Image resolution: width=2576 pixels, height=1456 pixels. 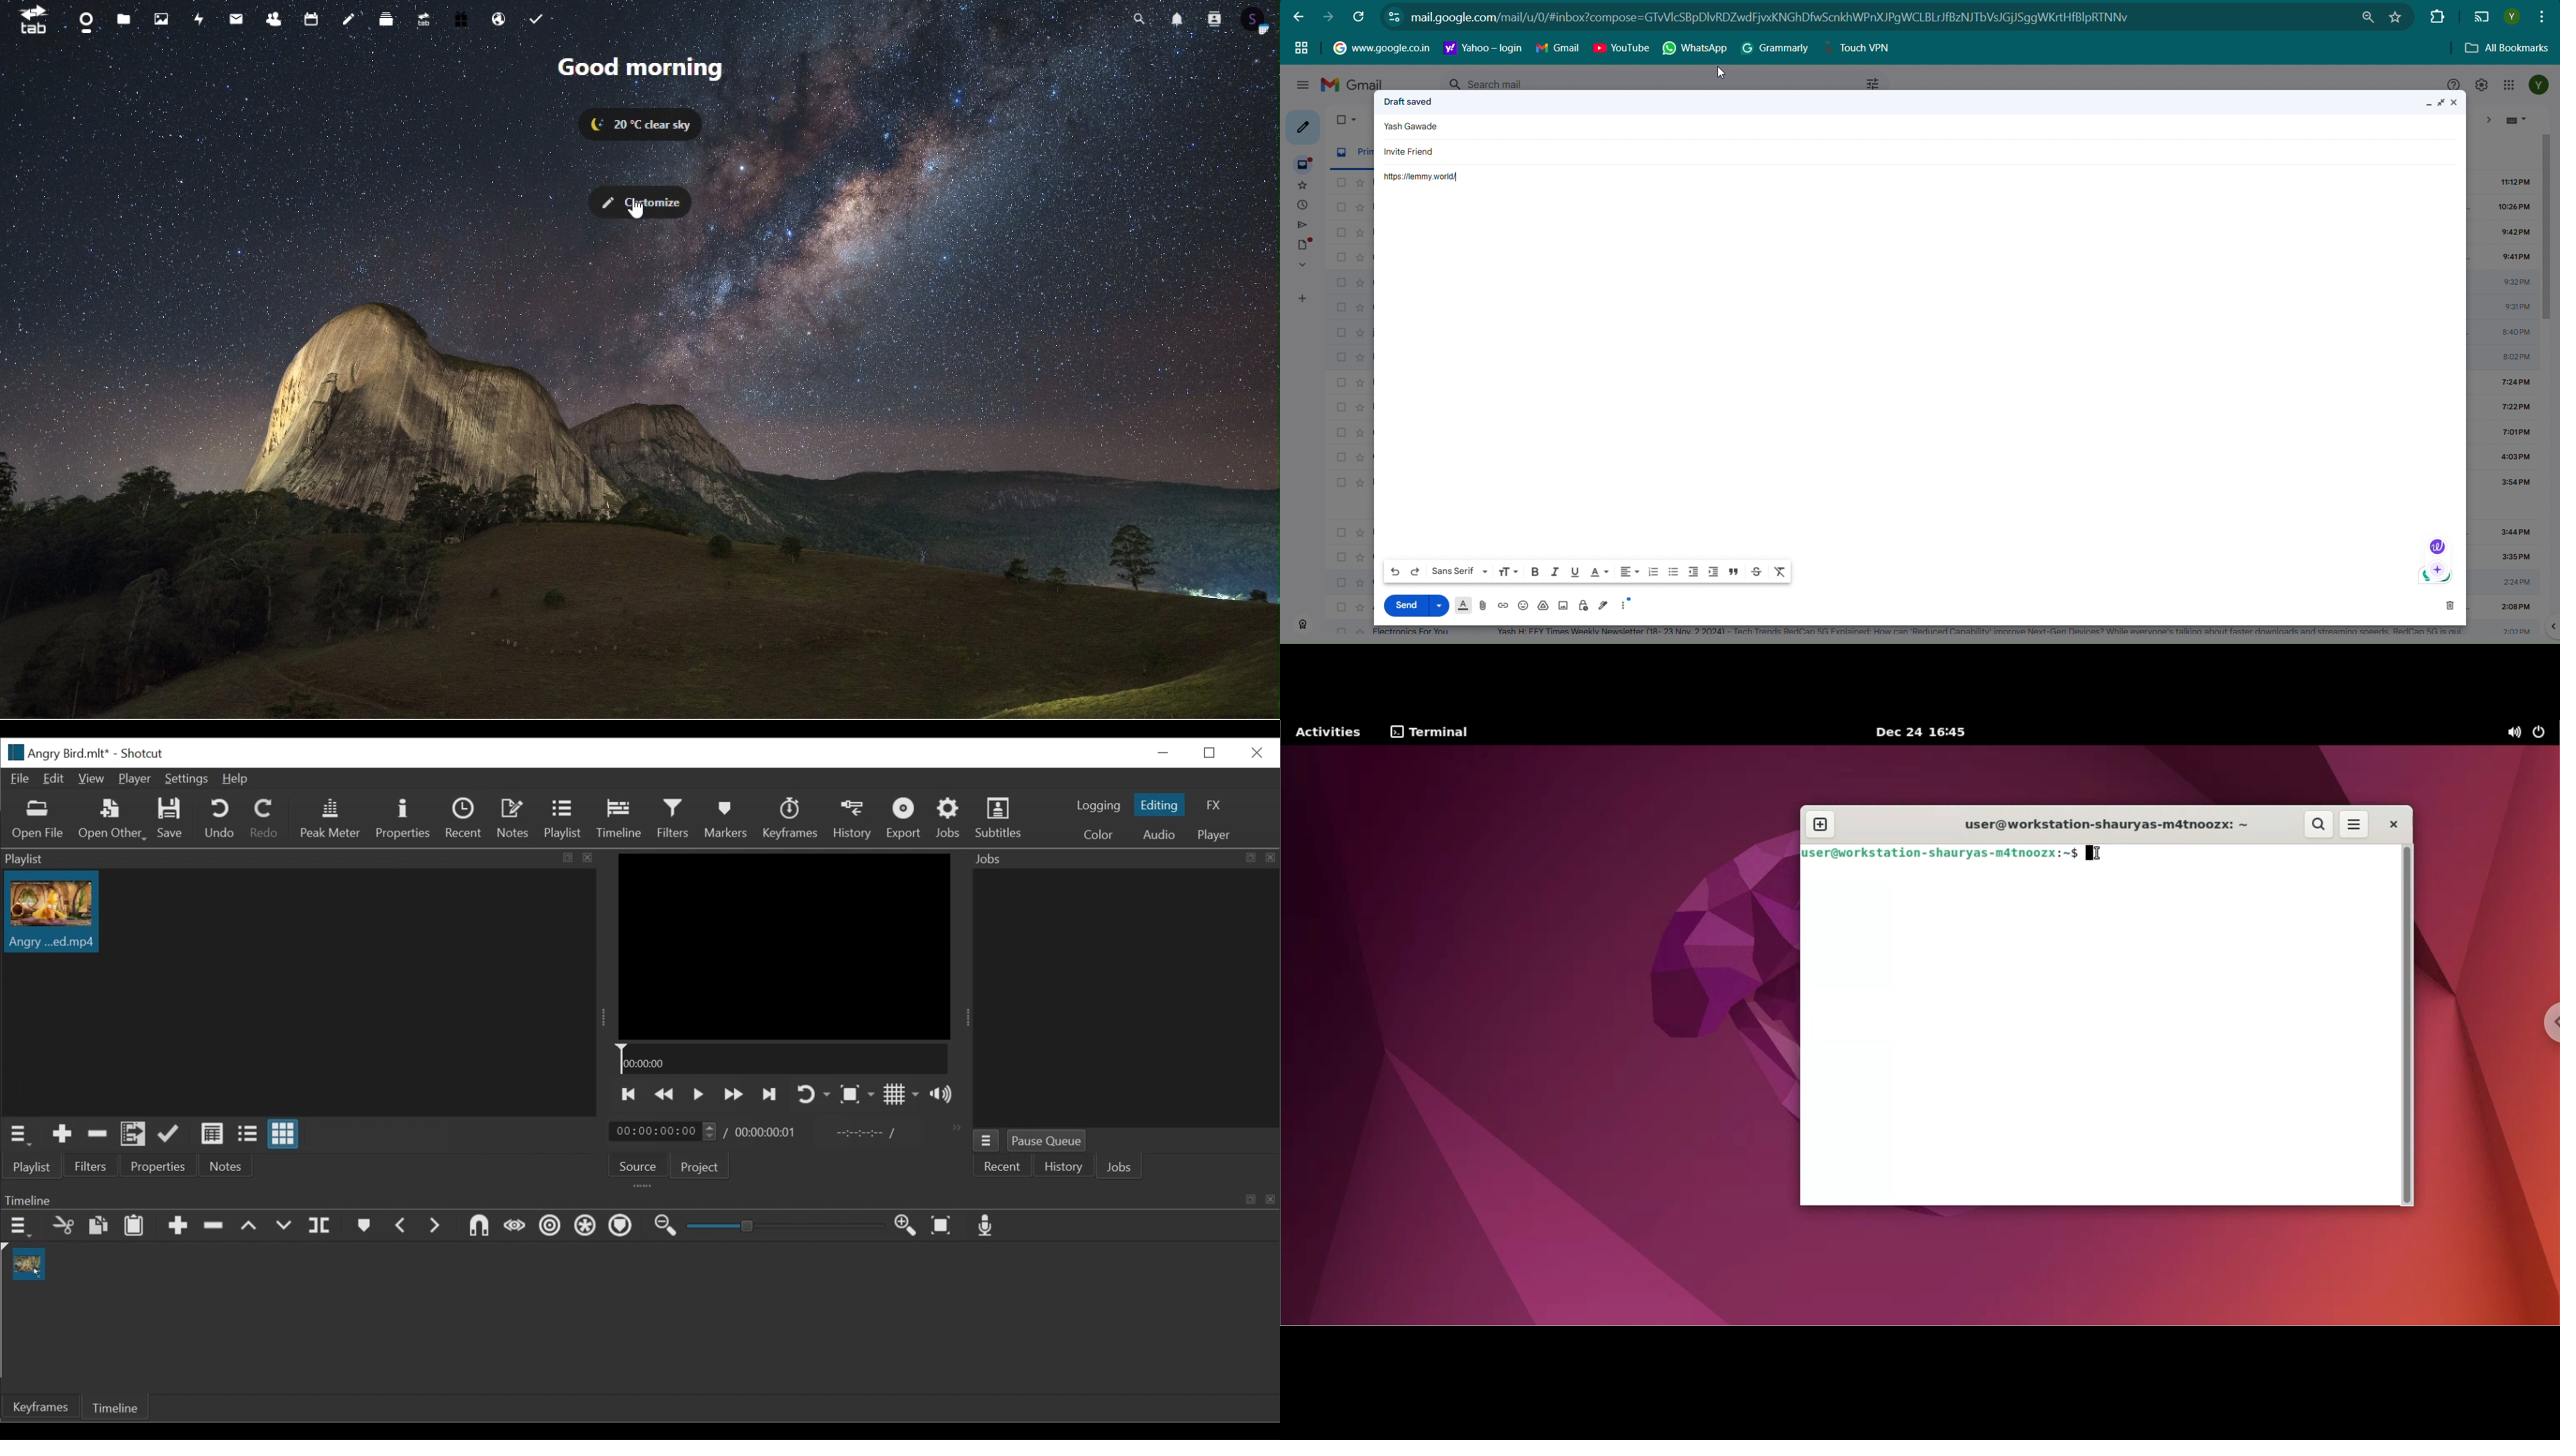 What do you see at coordinates (853, 821) in the screenshot?
I see `History` at bounding box center [853, 821].